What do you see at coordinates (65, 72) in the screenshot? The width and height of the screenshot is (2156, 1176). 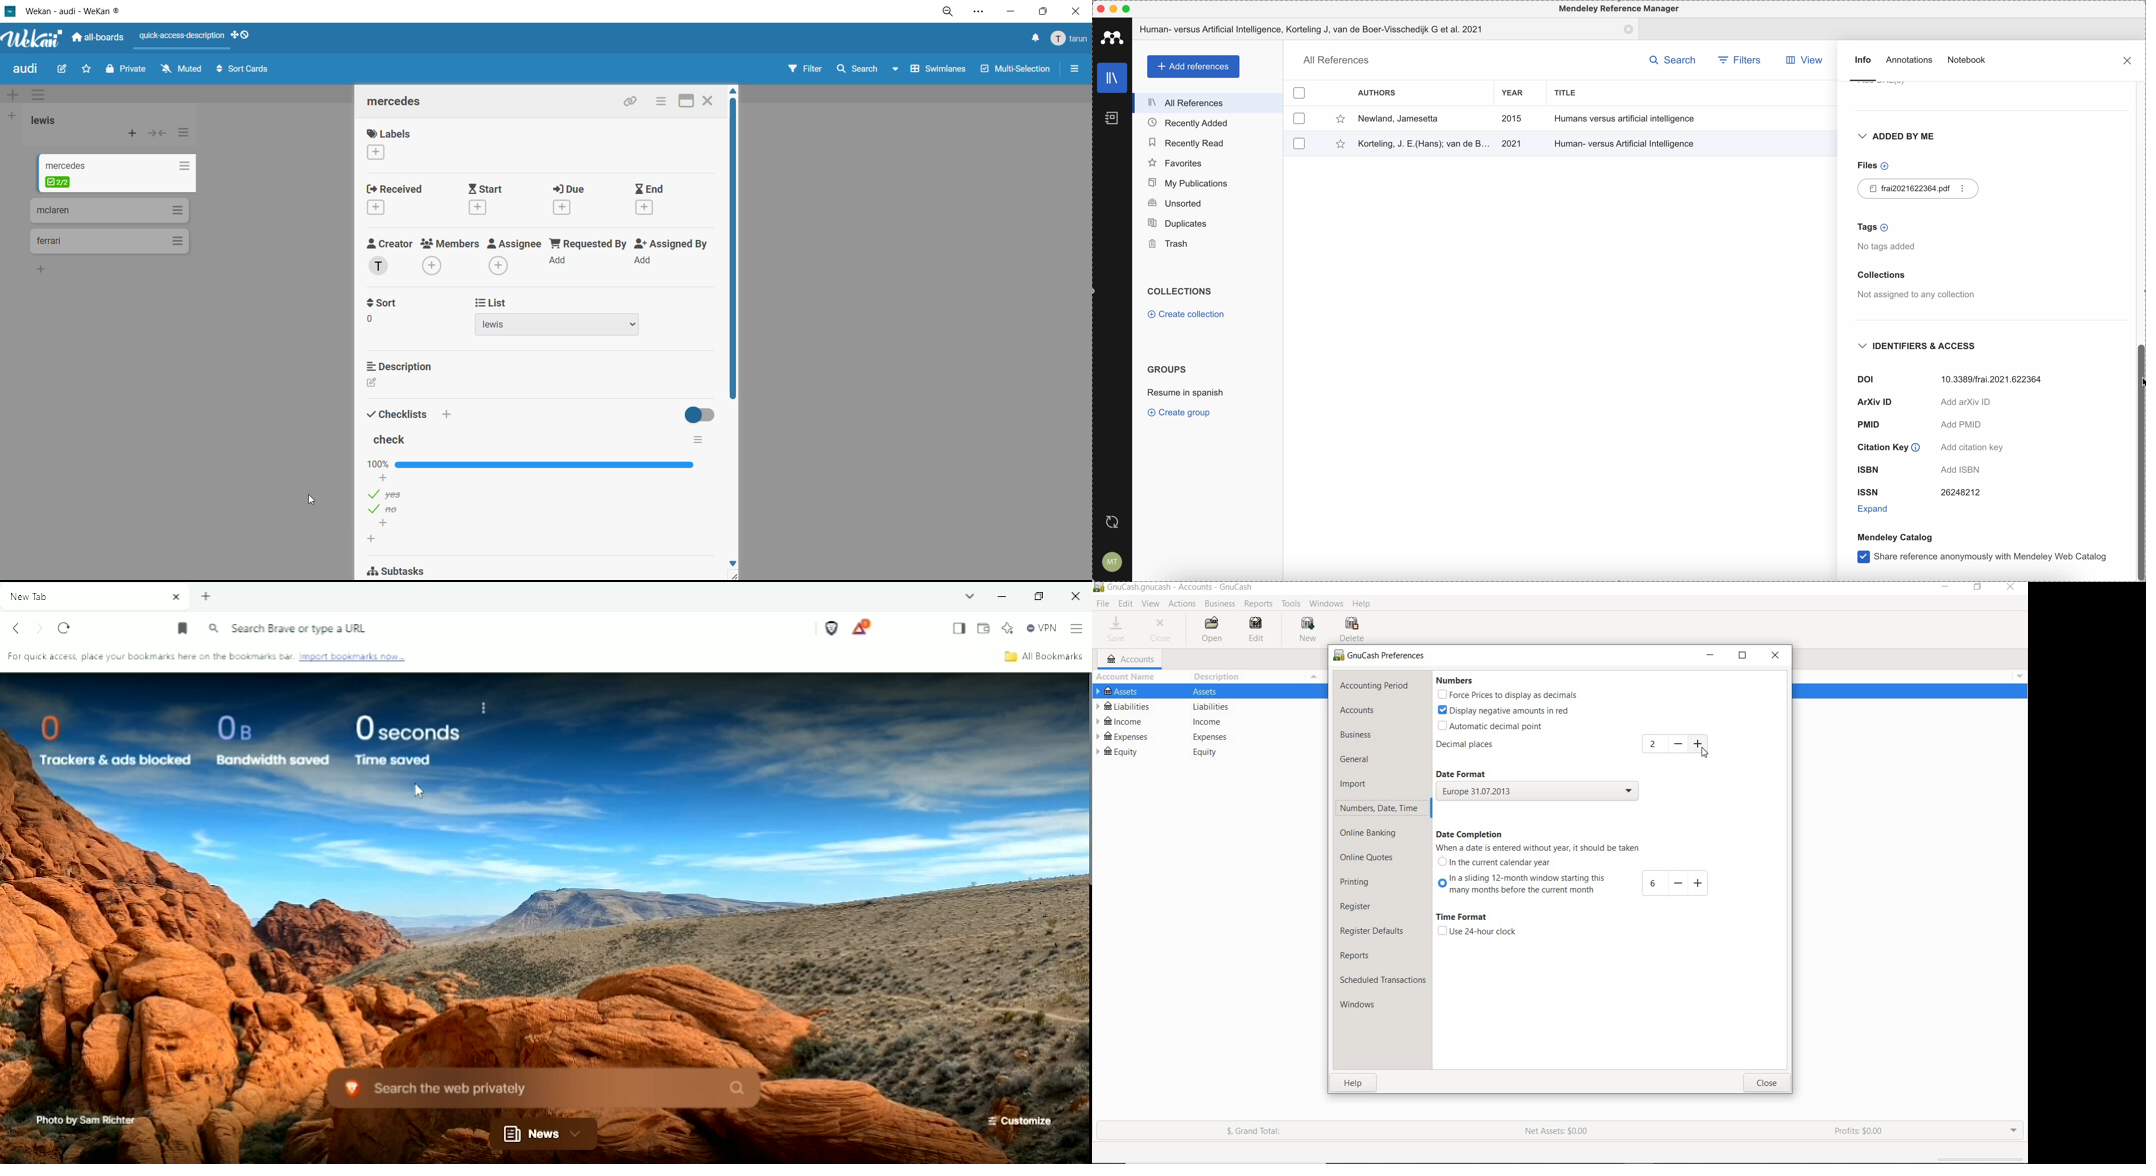 I see `edit` at bounding box center [65, 72].